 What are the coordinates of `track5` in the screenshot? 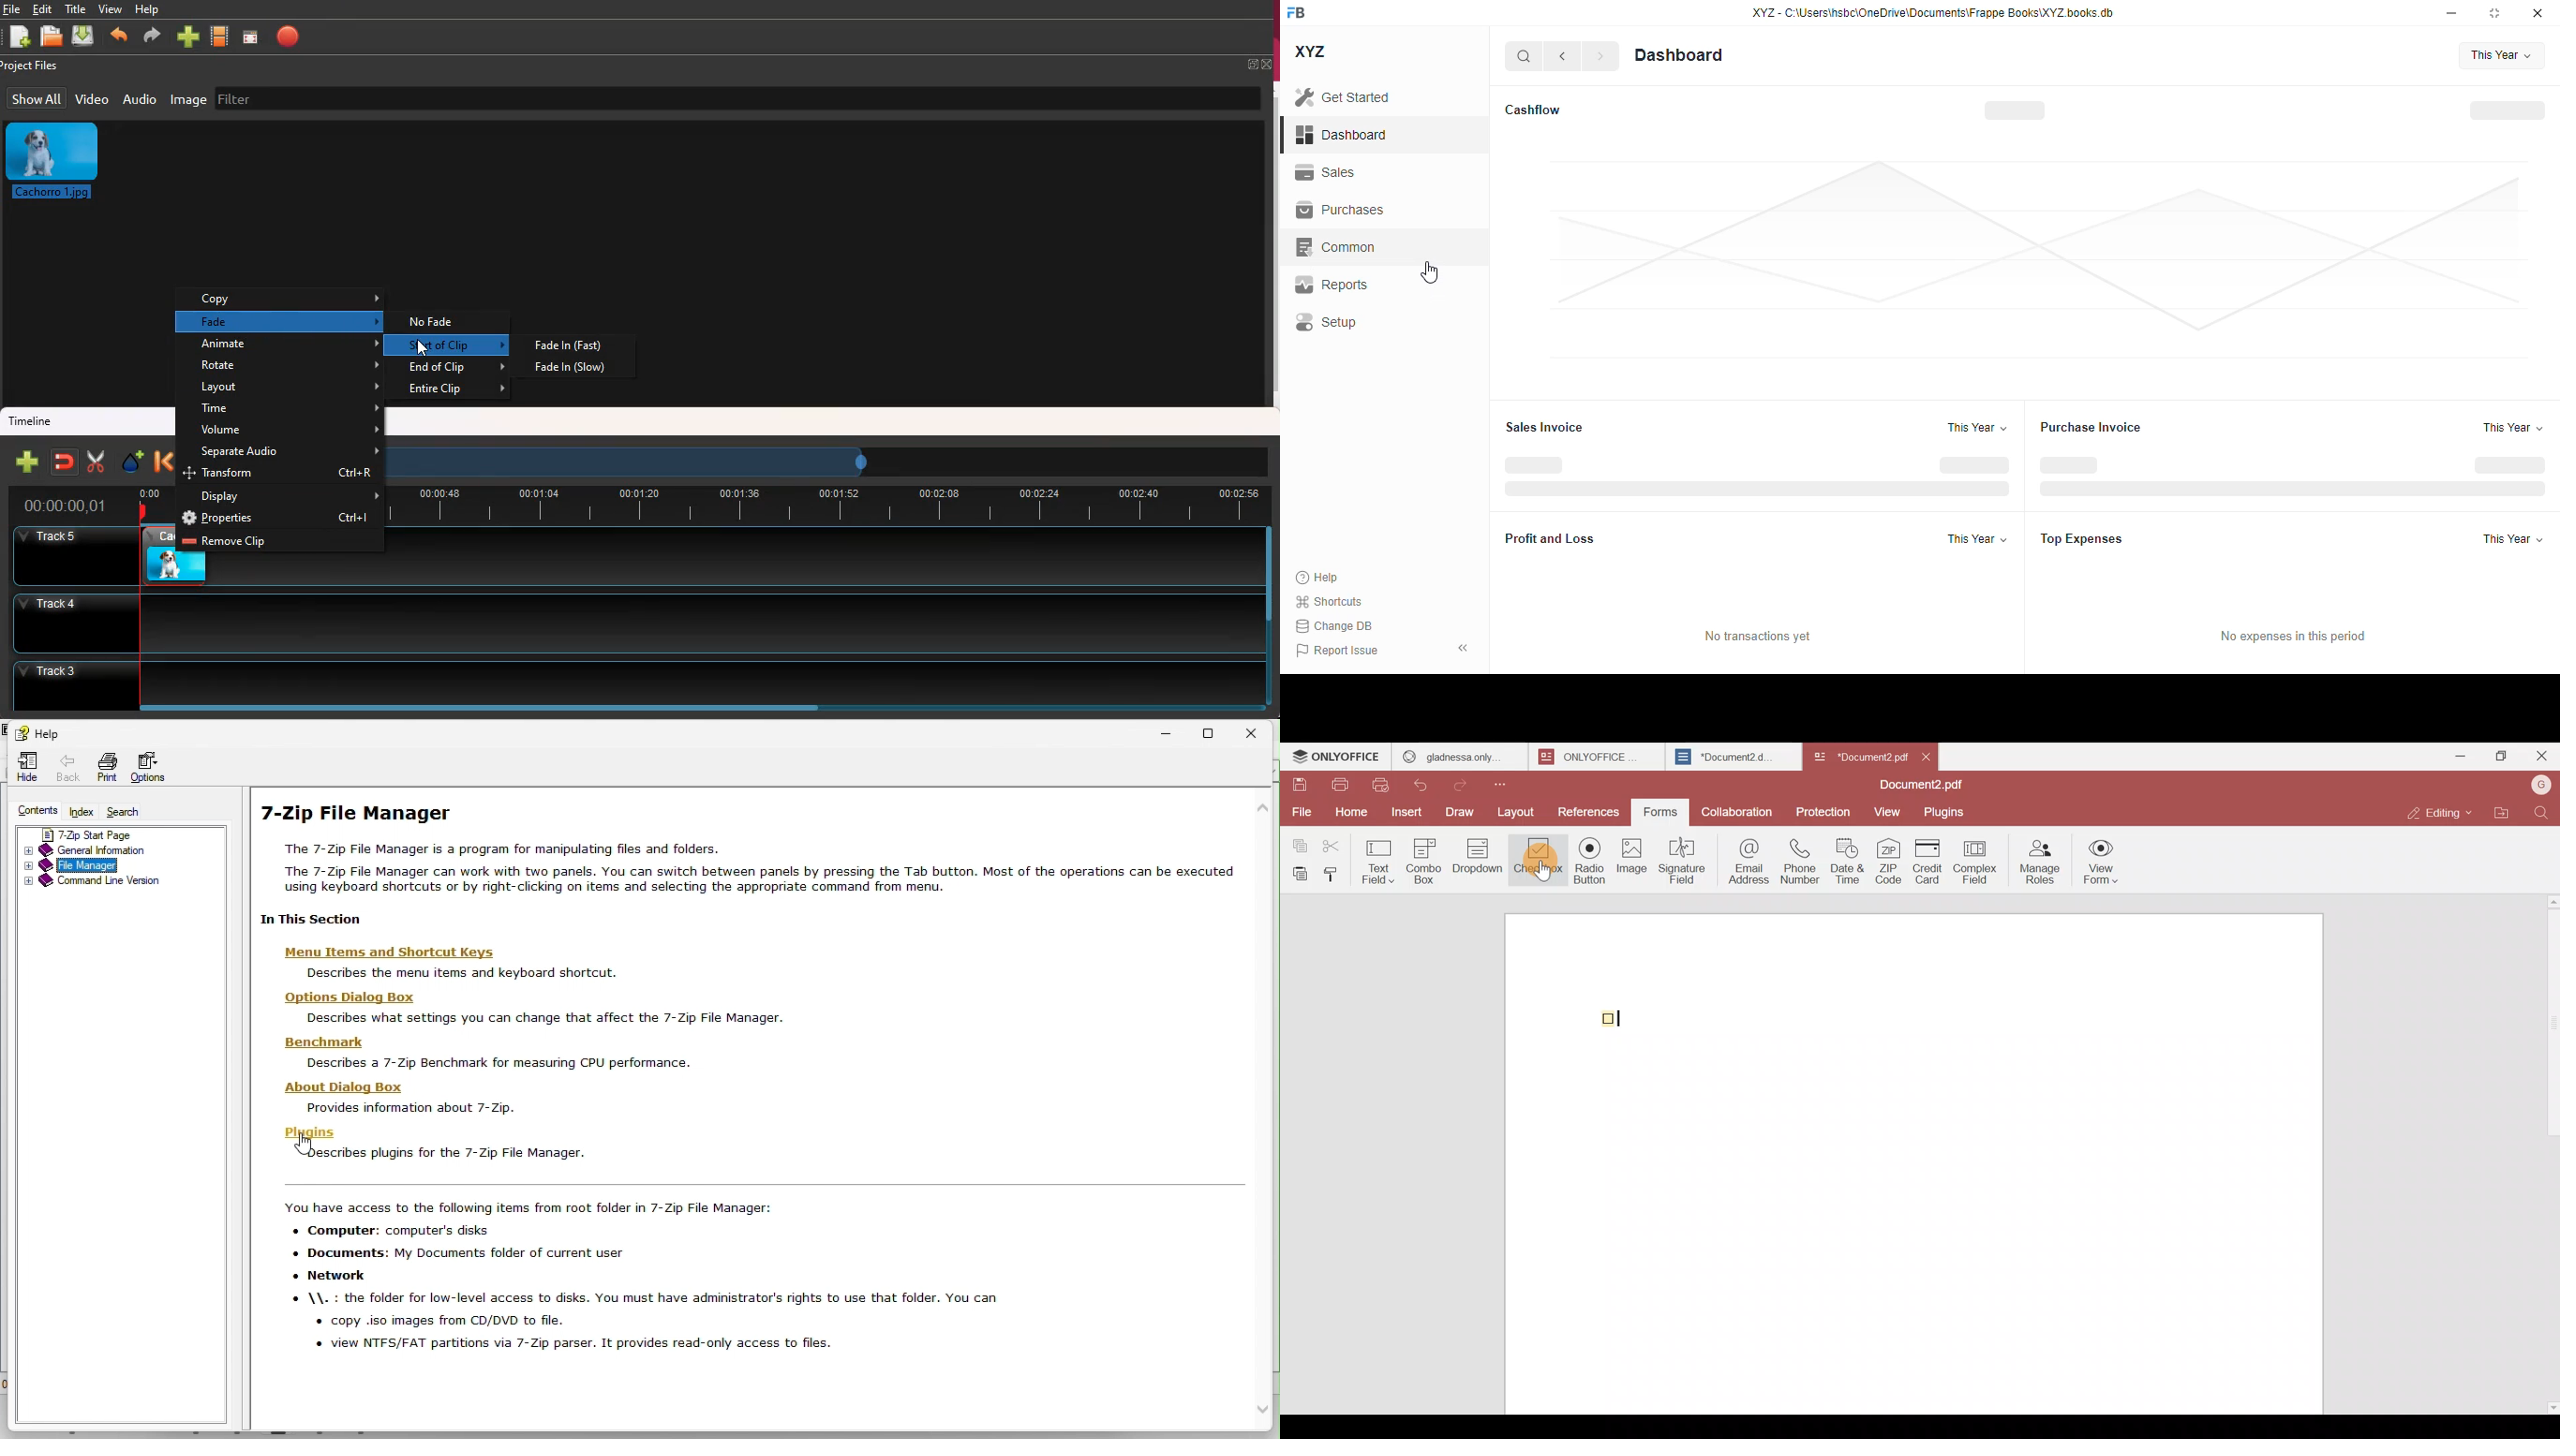 It's located at (66, 556).